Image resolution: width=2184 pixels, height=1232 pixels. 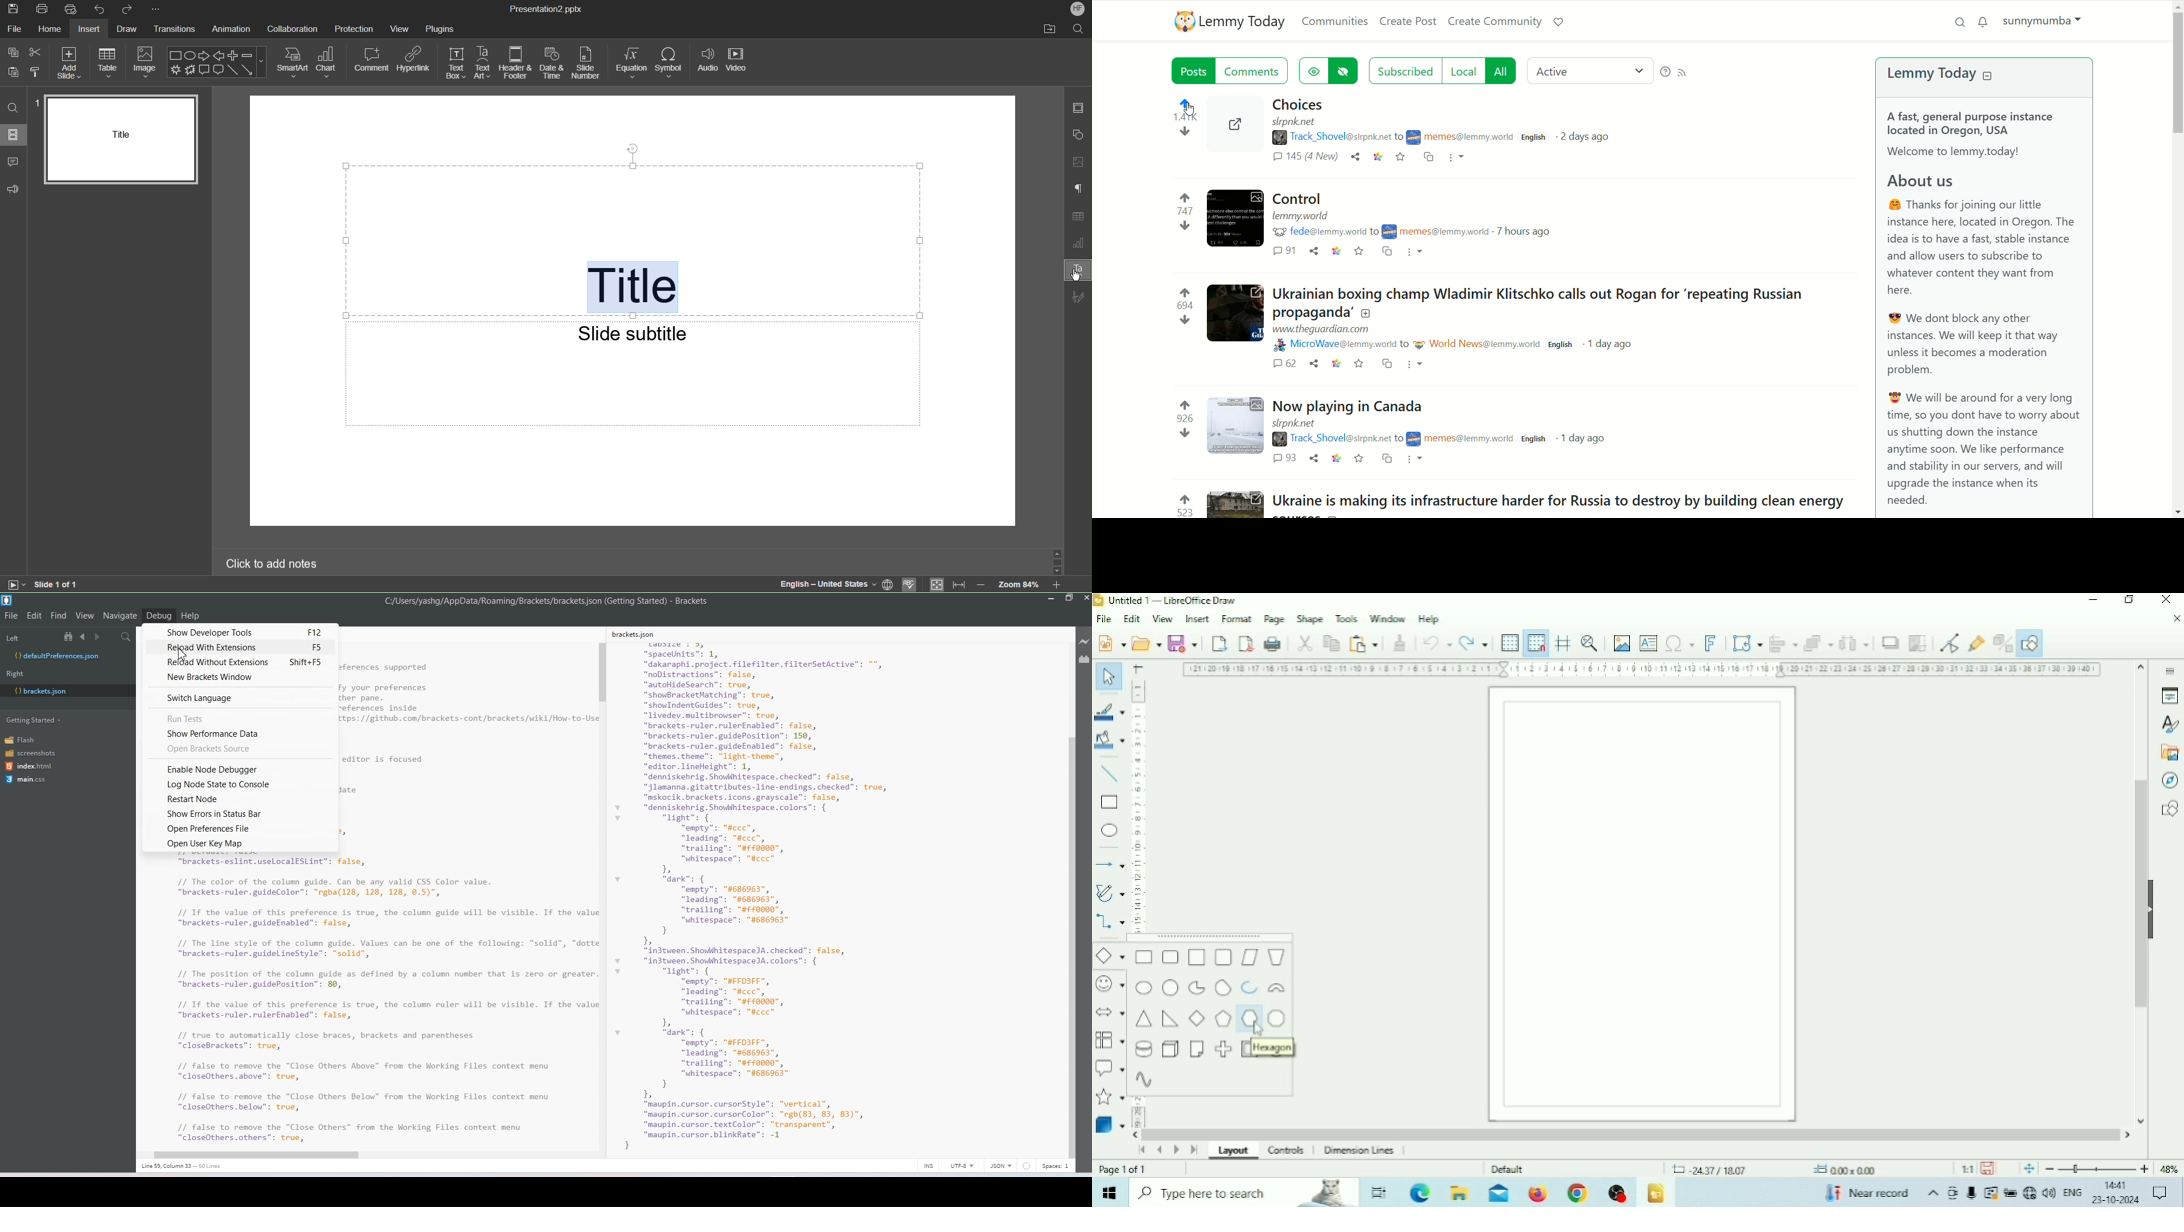 I want to click on Arc, so click(x=1250, y=988).